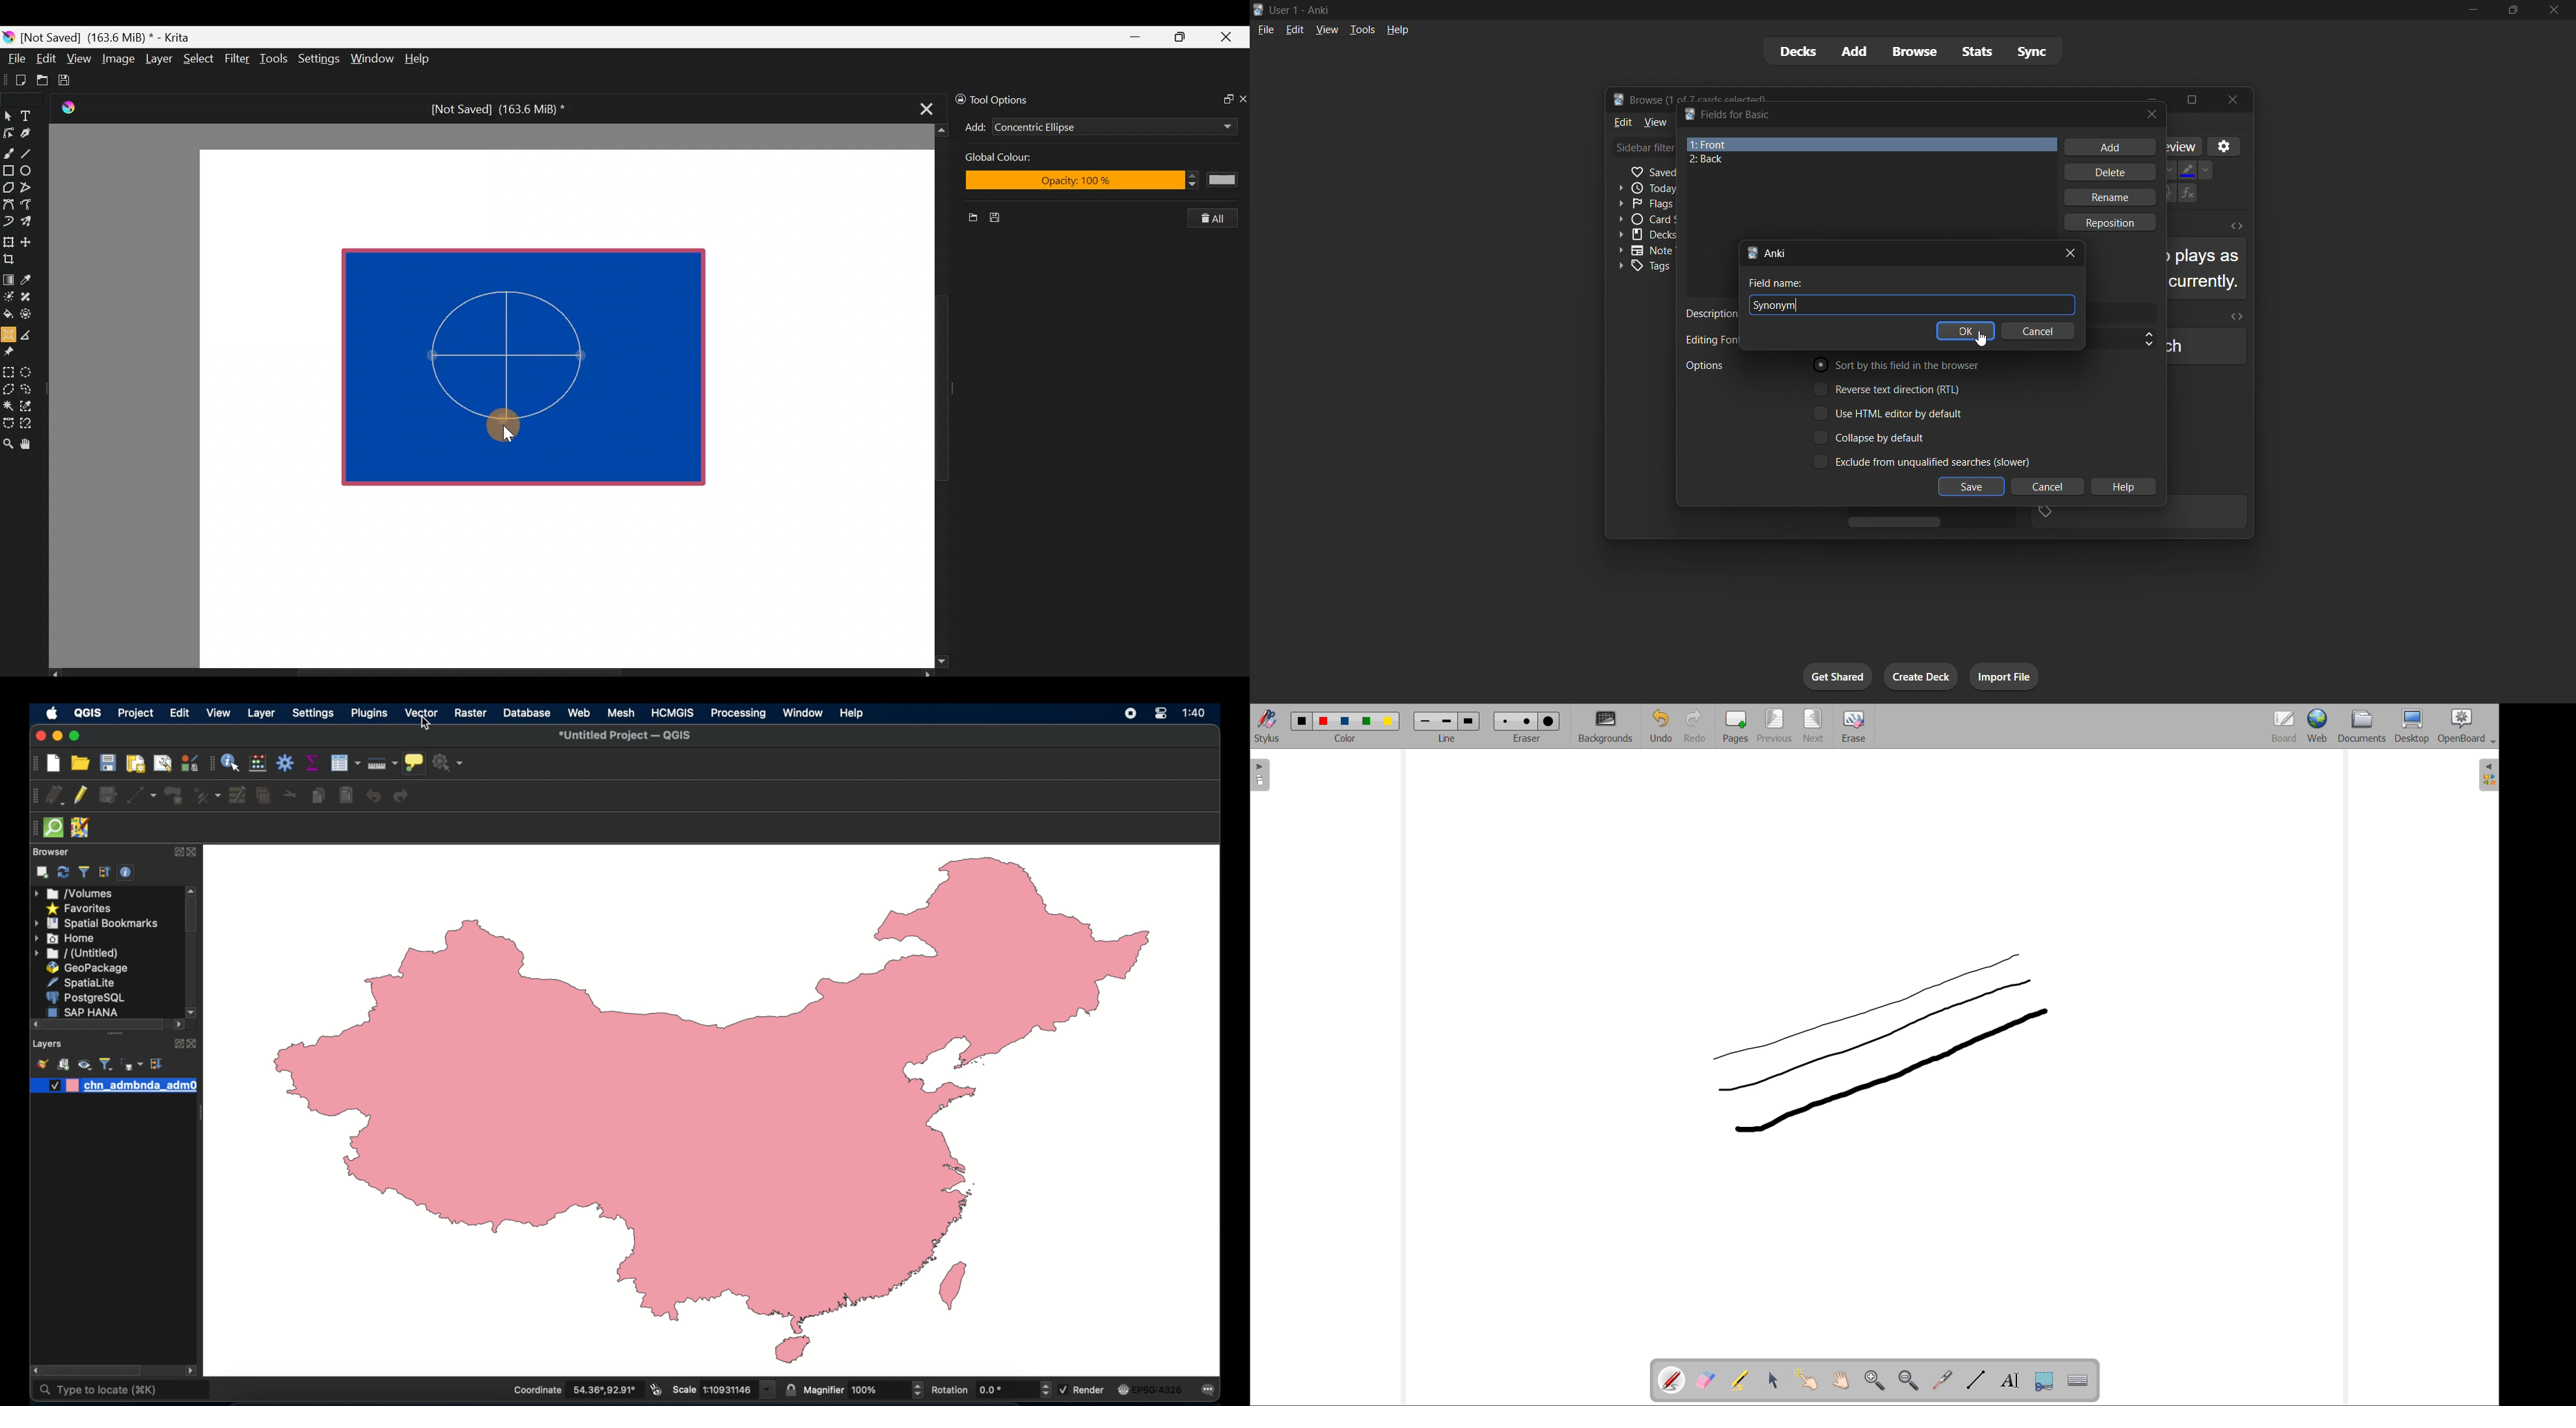  Describe the element at coordinates (1854, 726) in the screenshot. I see `erase` at that location.